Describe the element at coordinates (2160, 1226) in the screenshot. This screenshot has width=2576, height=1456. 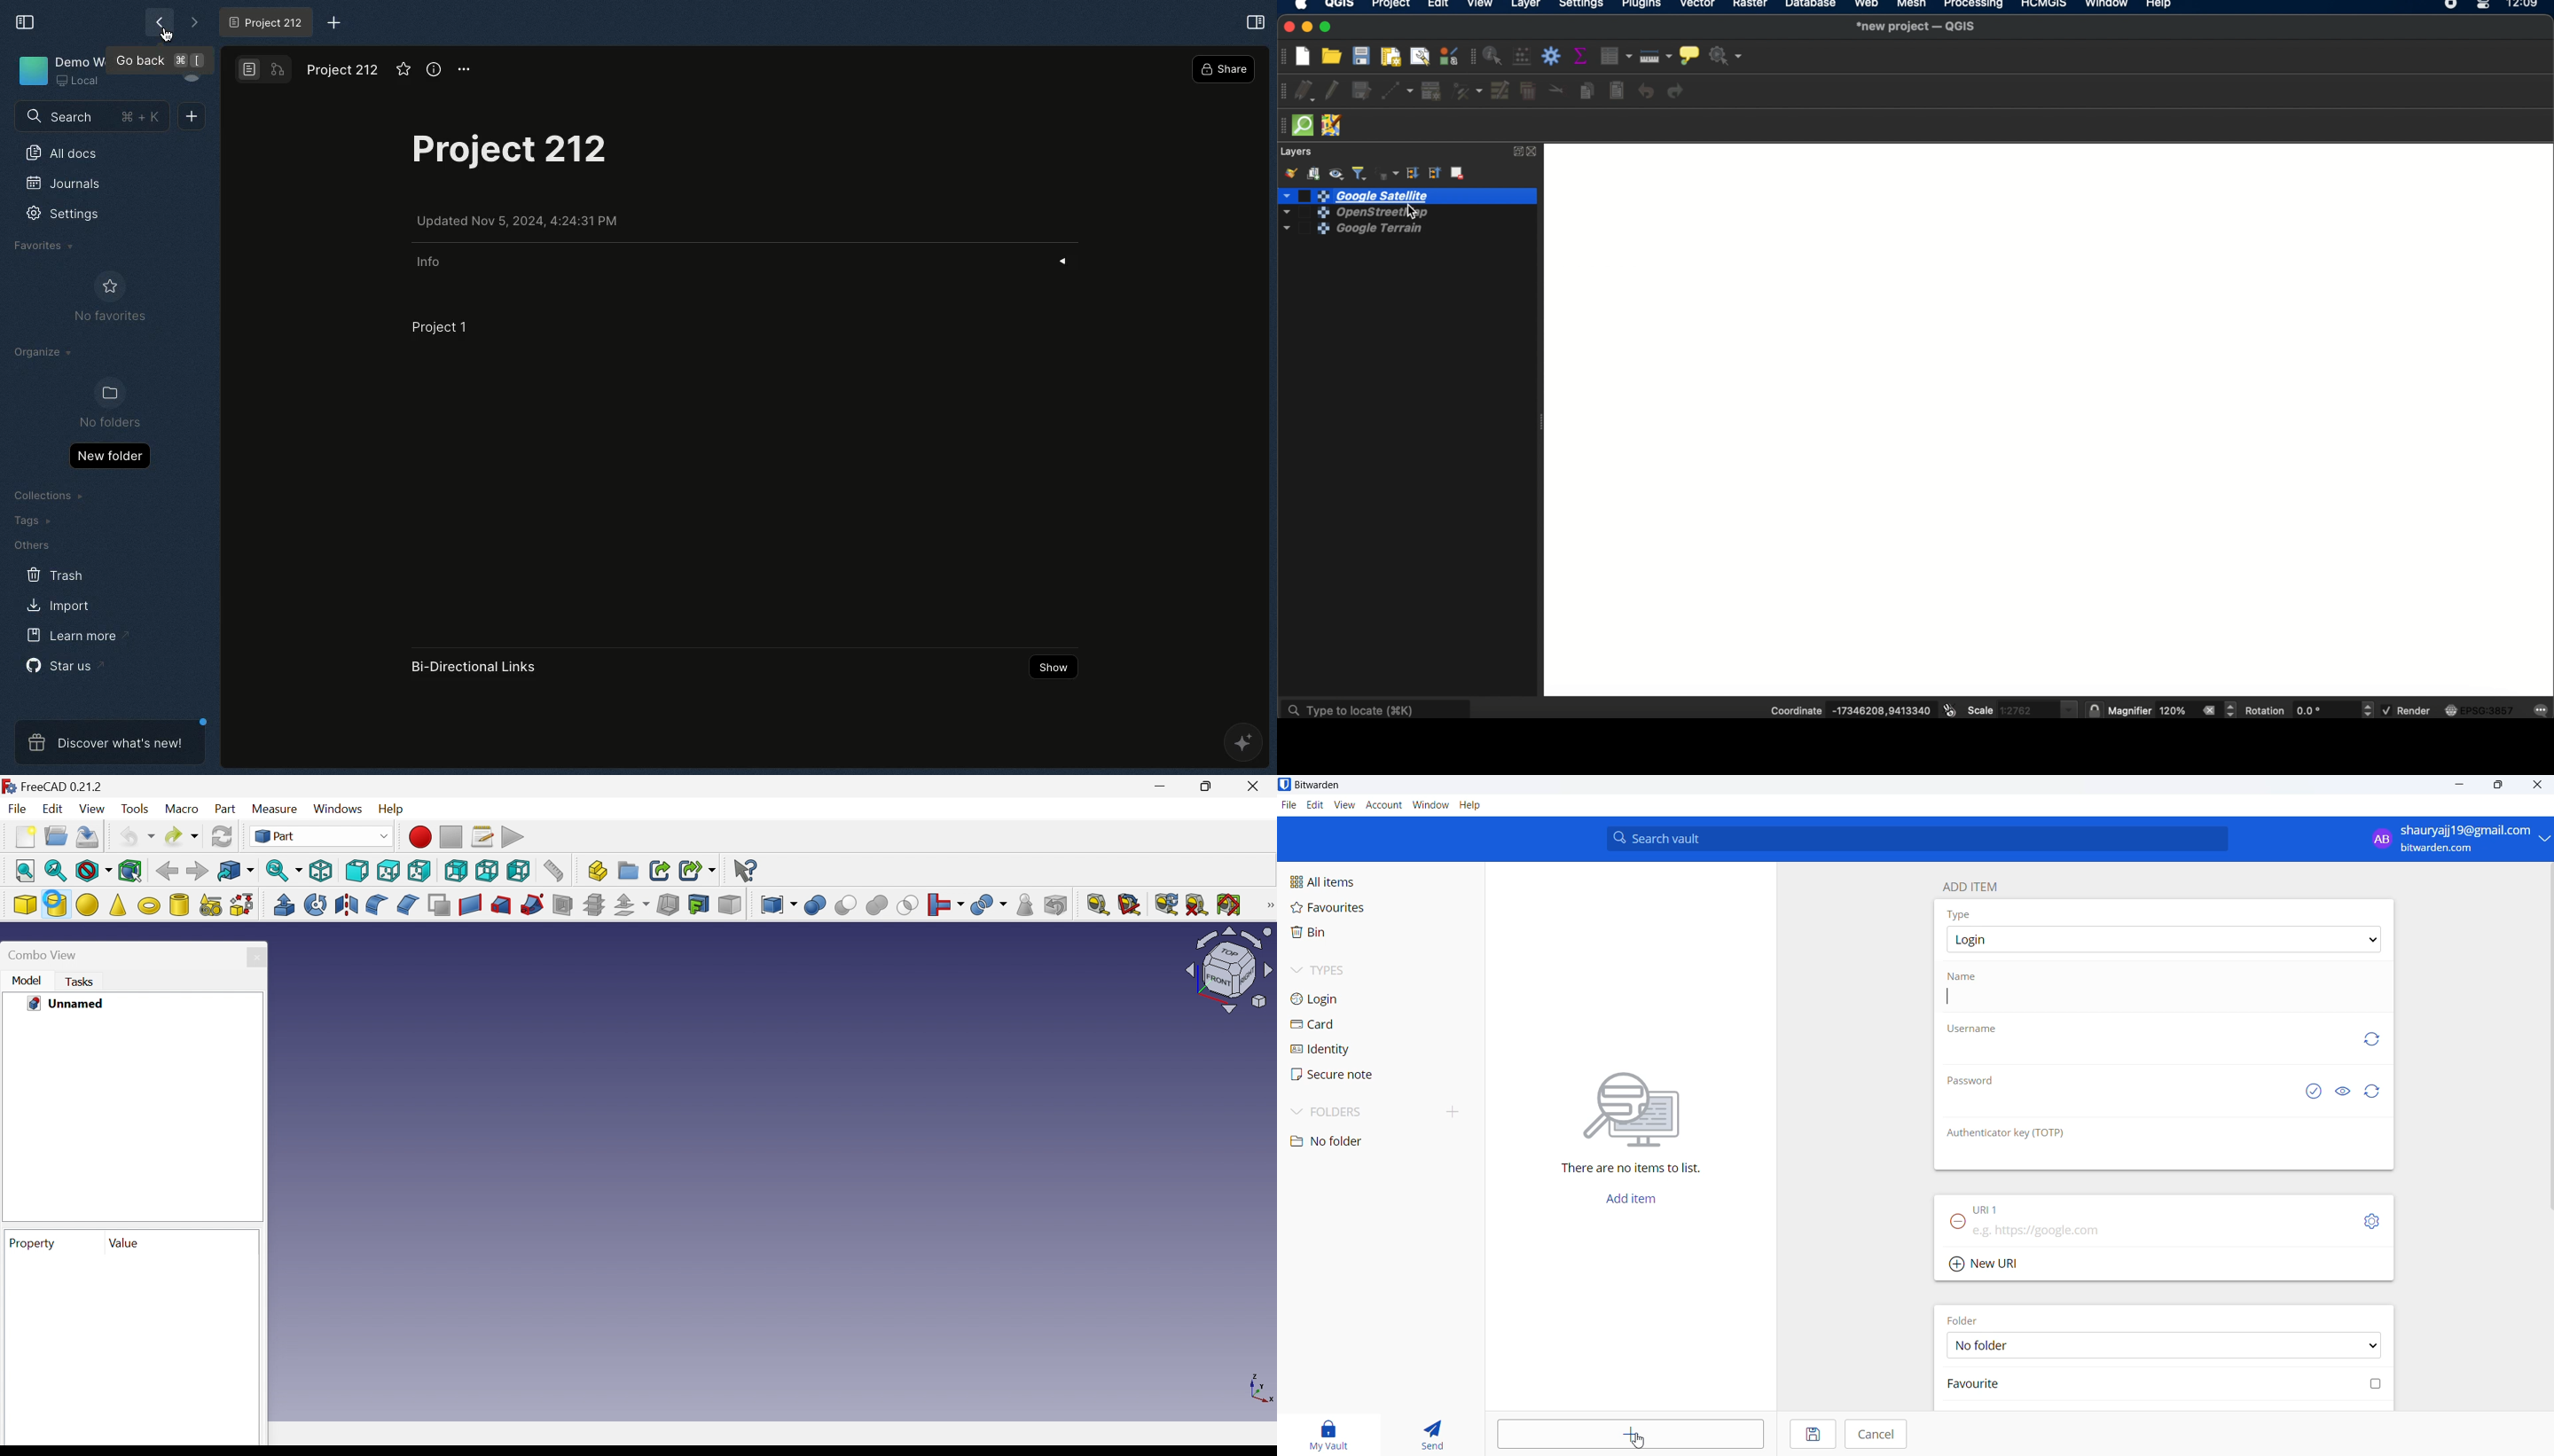
I see `URL input box` at that location.